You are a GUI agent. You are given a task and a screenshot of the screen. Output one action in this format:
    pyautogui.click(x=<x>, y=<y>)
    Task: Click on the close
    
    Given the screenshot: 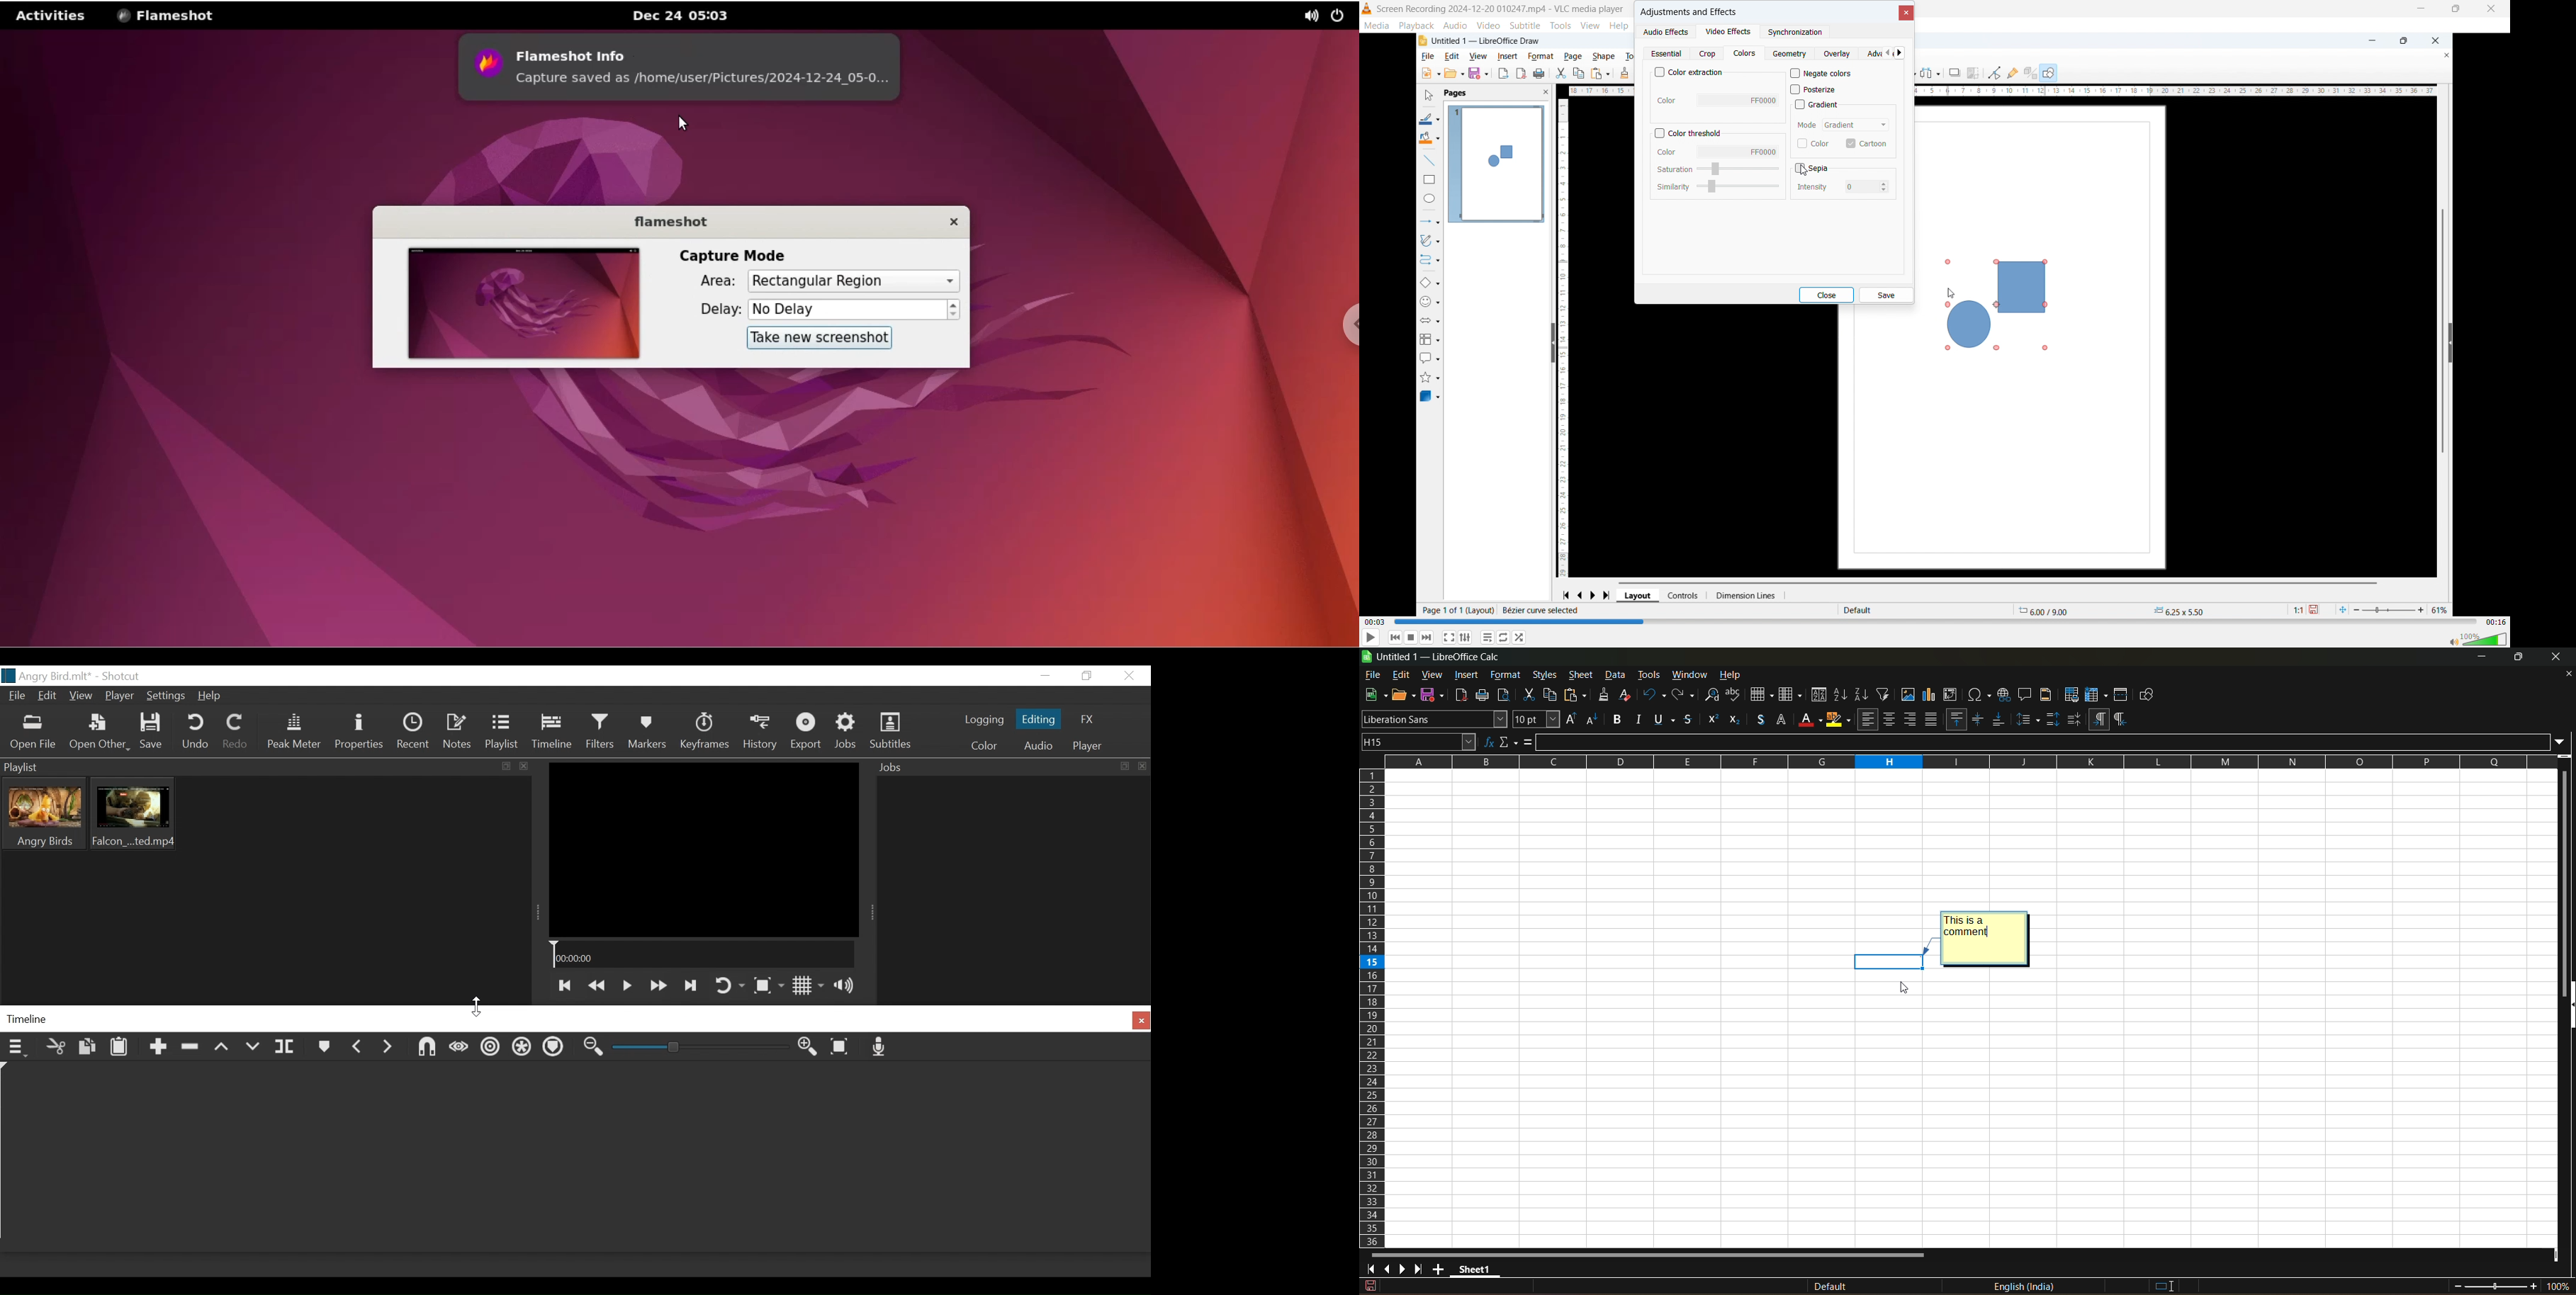 What is the action you would take?
    pyautogui.click(x=2557, y=658)
    